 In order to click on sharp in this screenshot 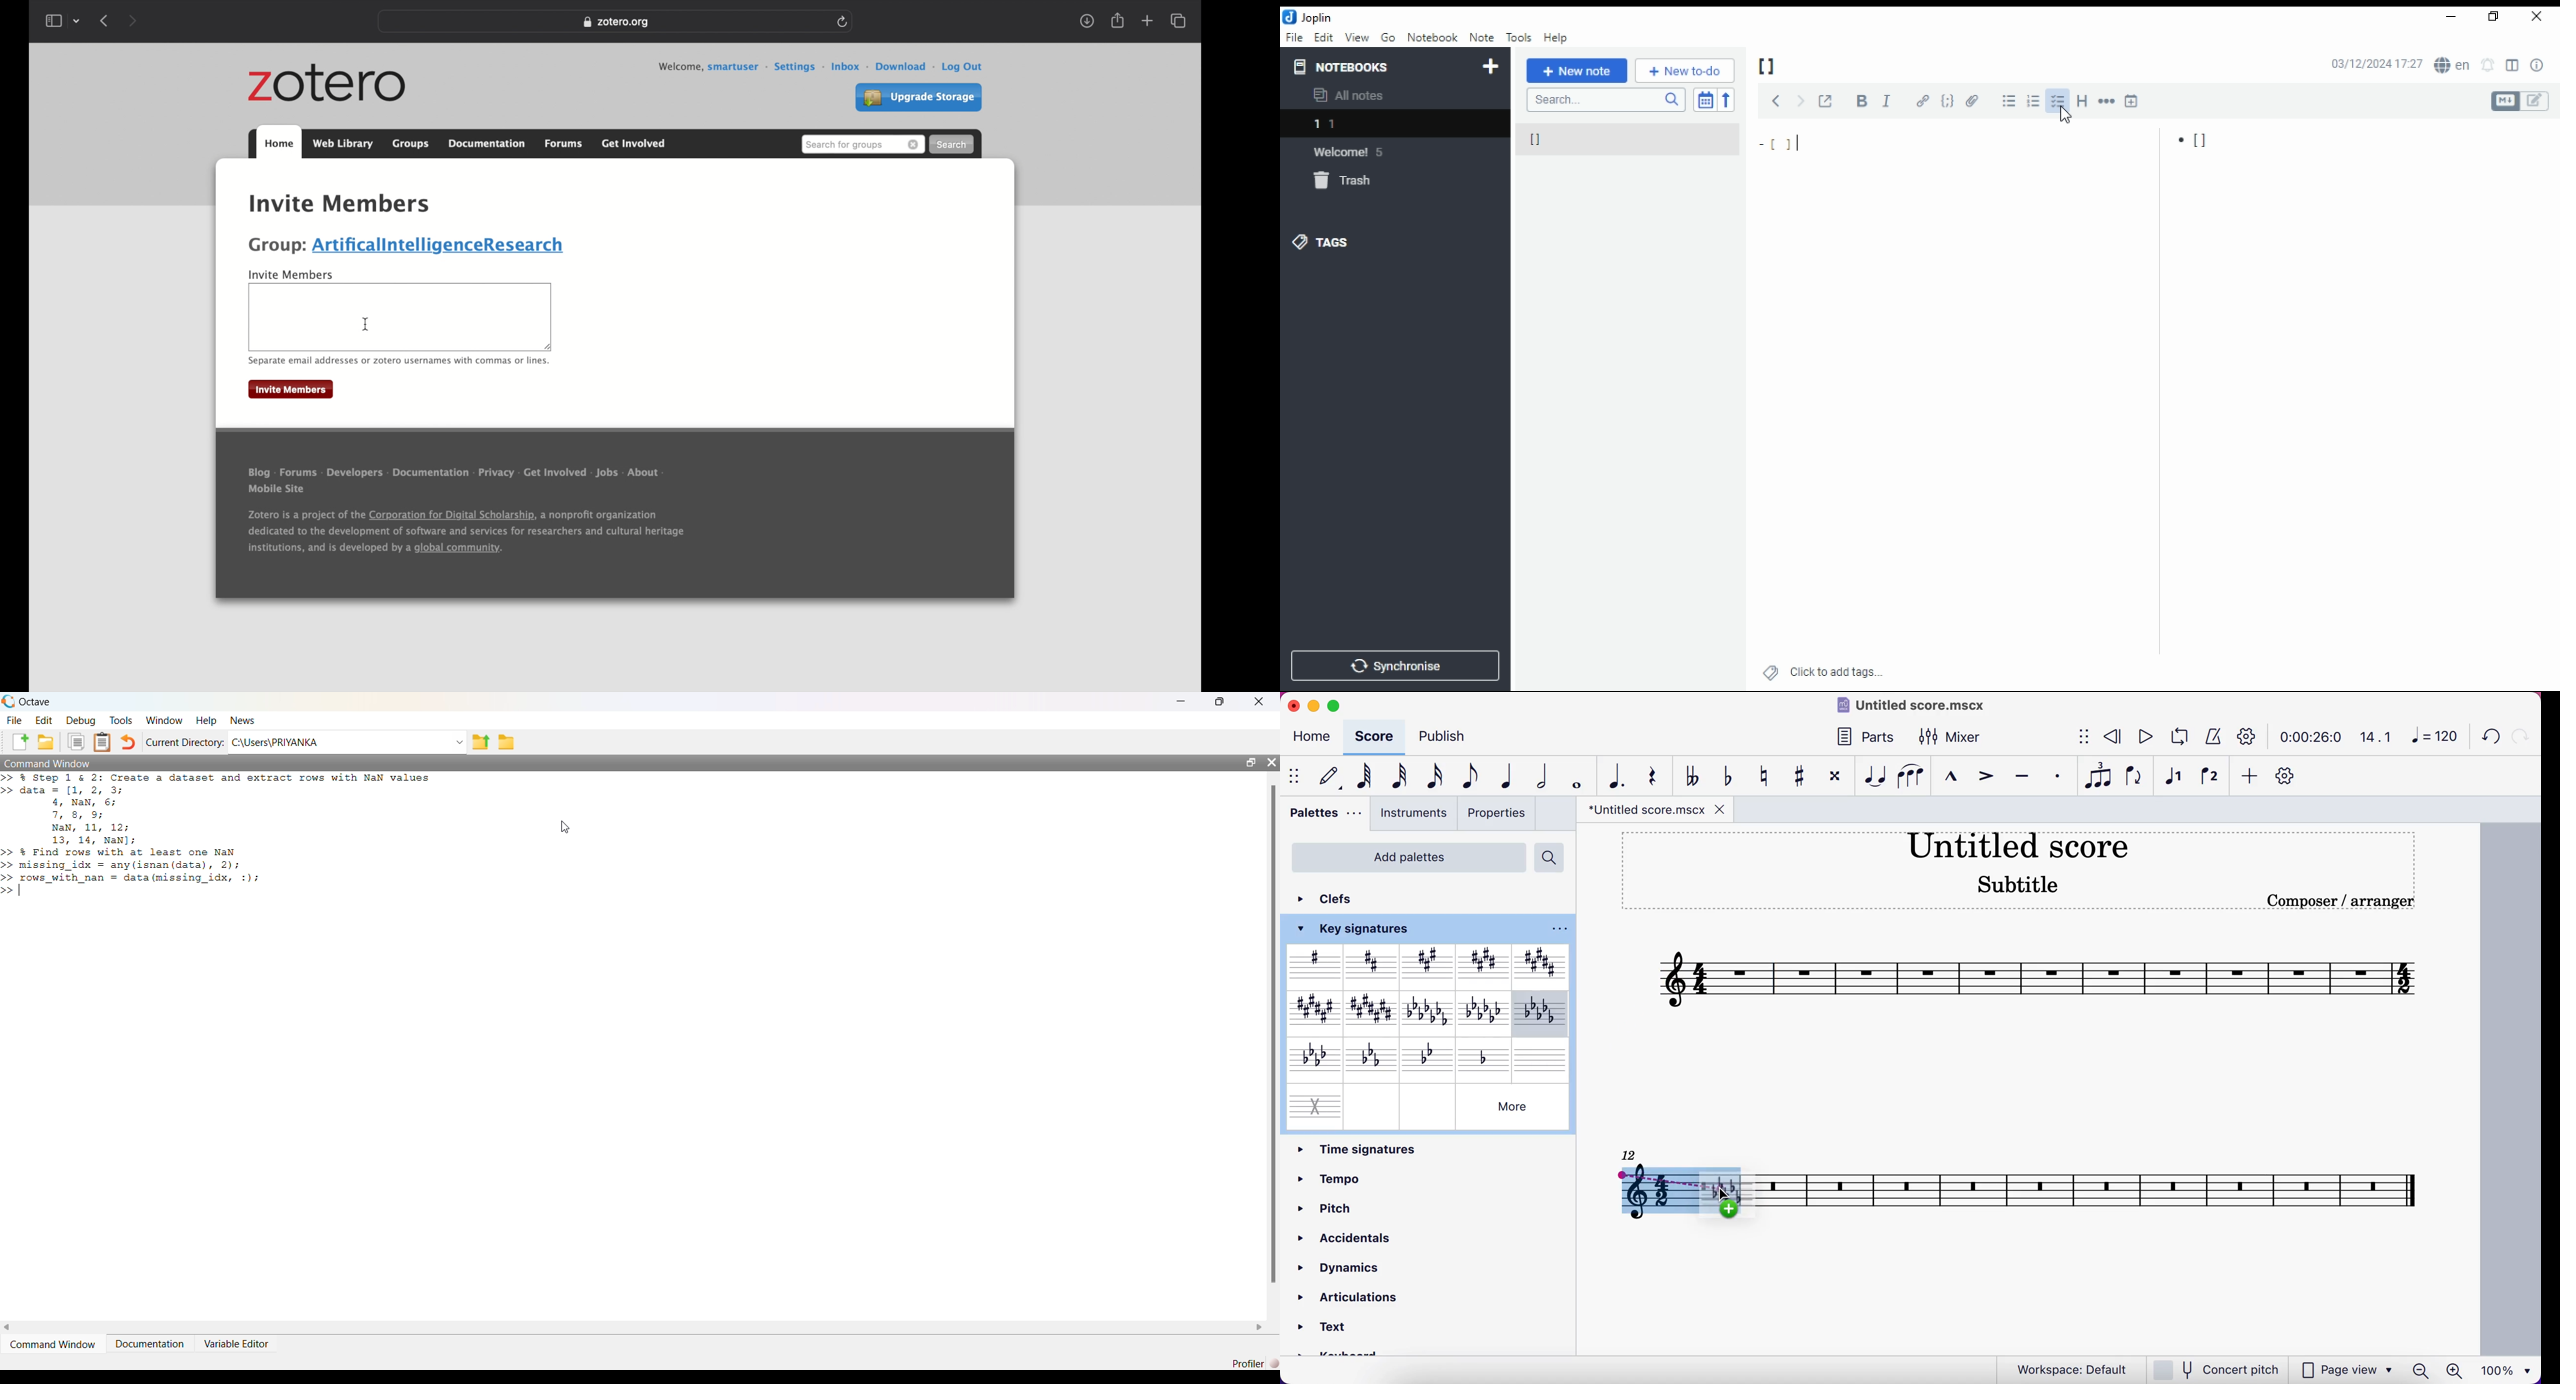, I will do `click(1314, 965)`.